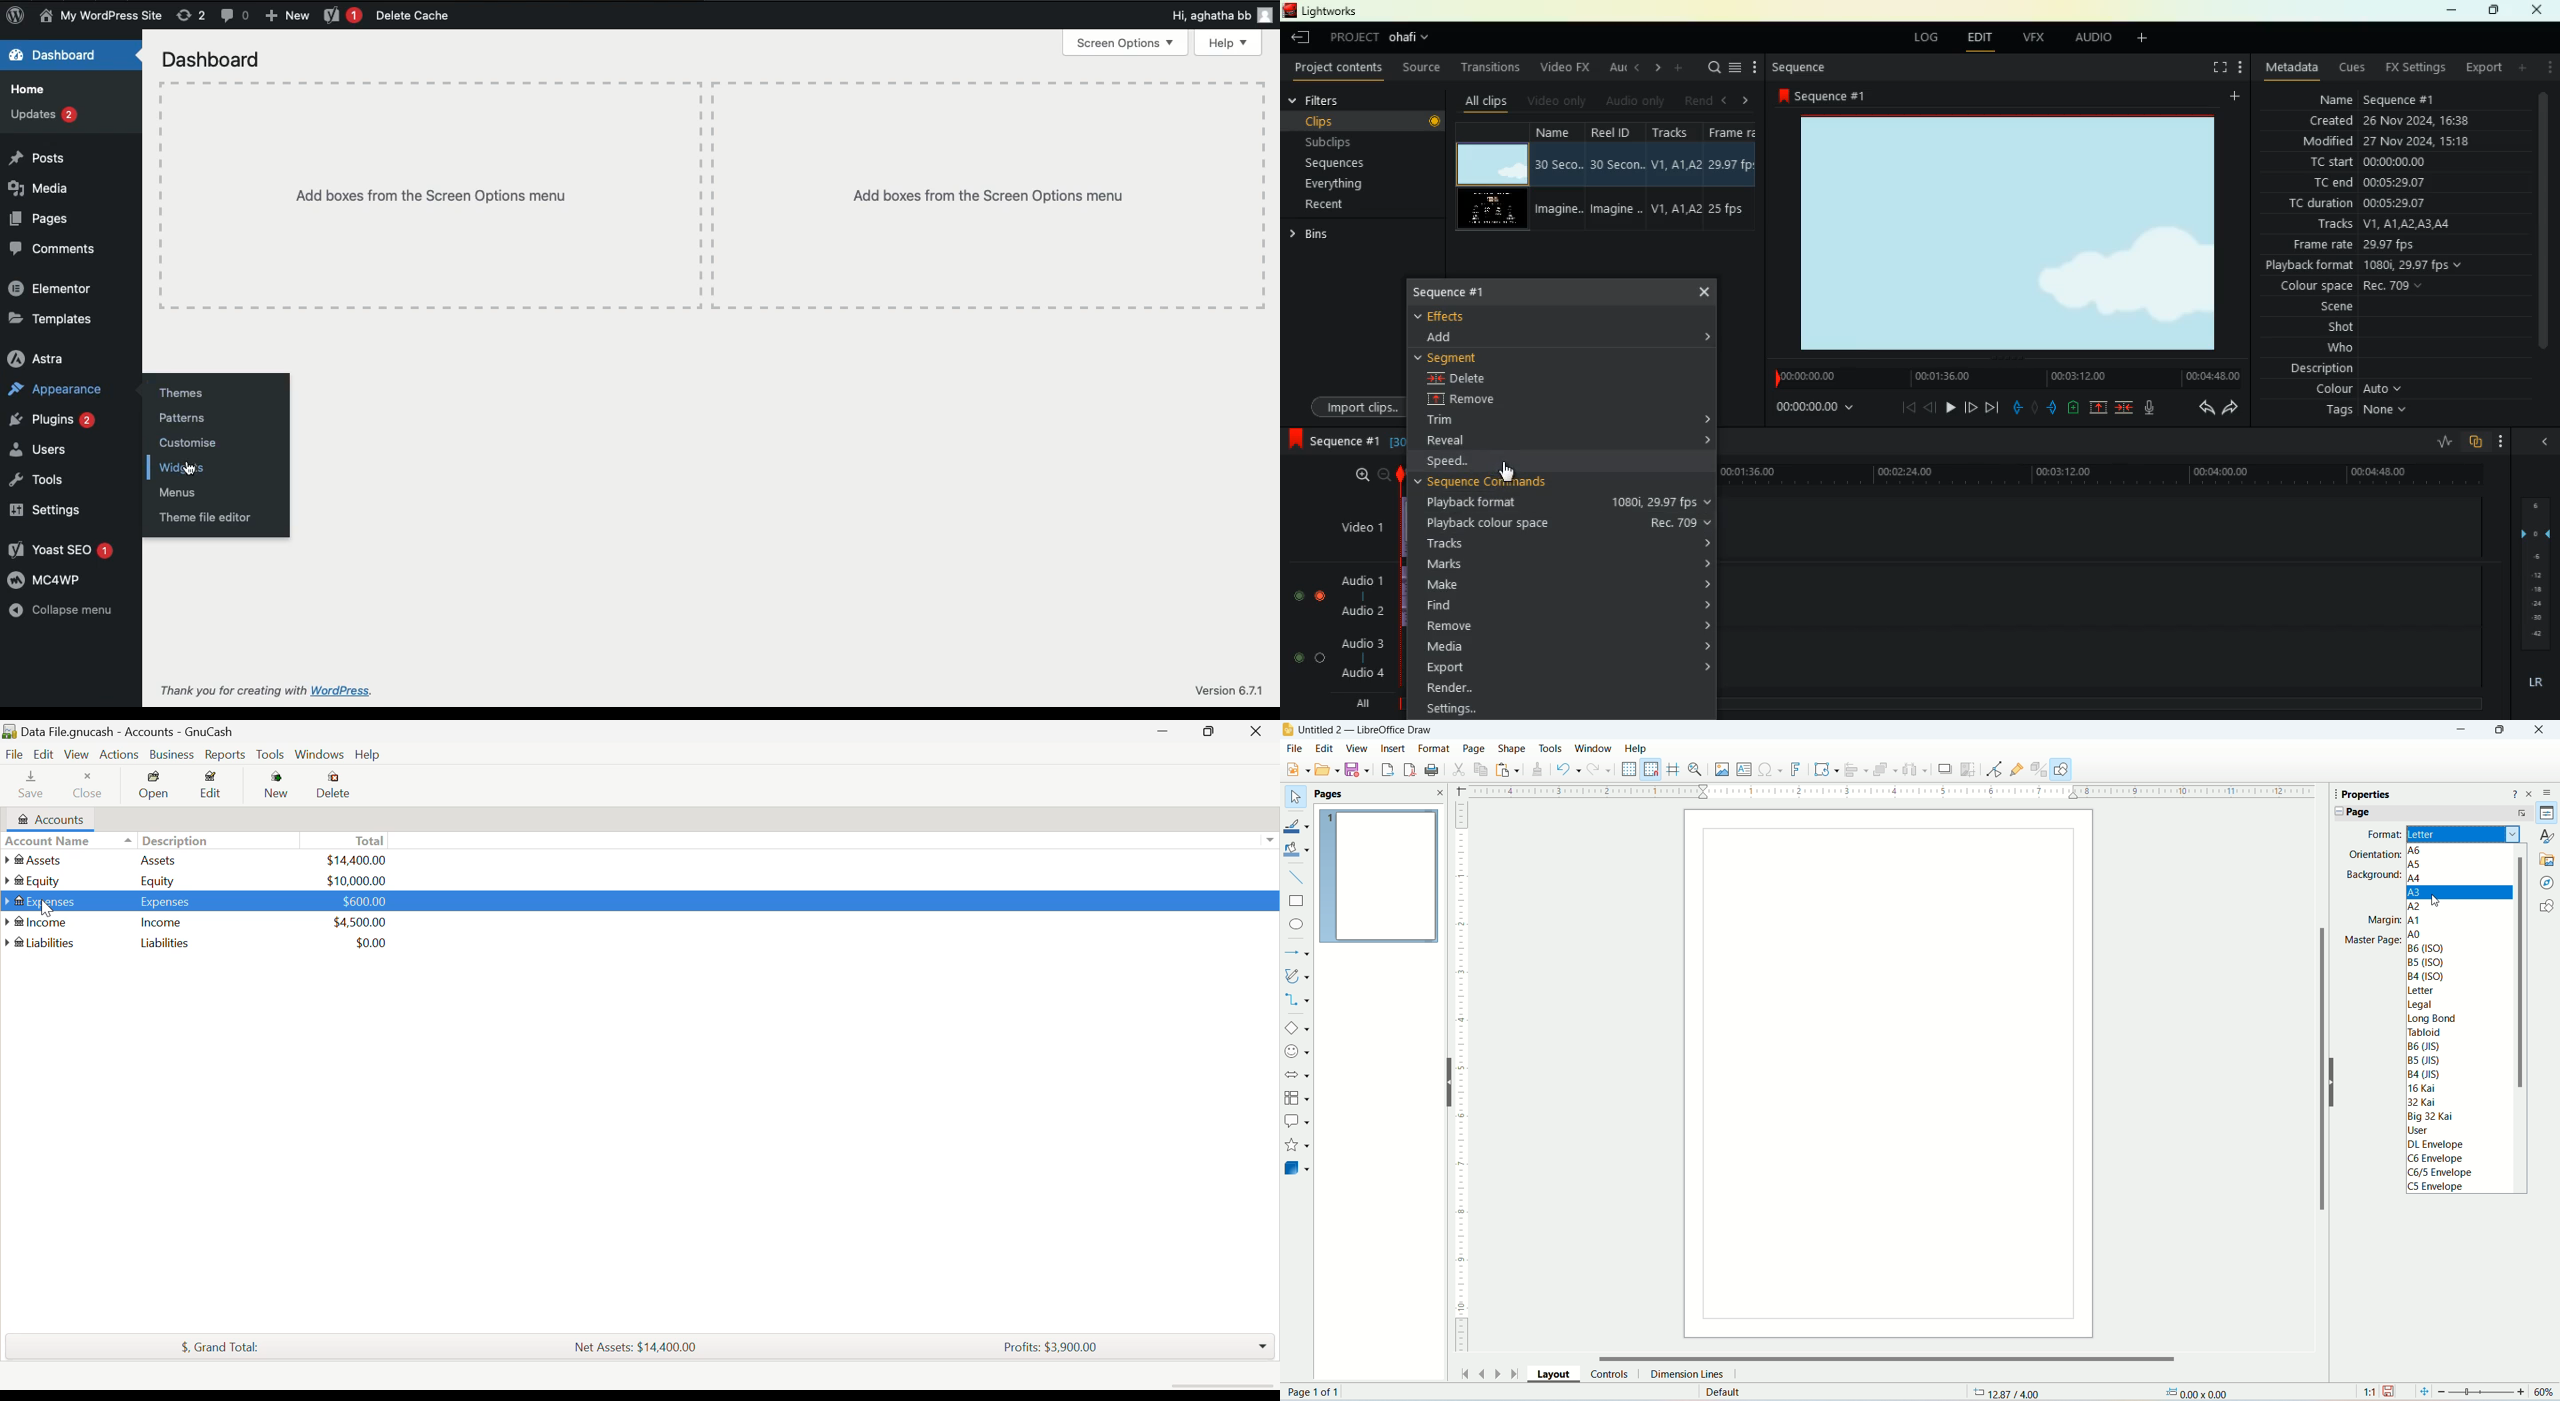 The height and width of the screenshot is (1428, 2576). Describe the element at coordinates (359, 922) in the screenshot. I see `USD` at that location.